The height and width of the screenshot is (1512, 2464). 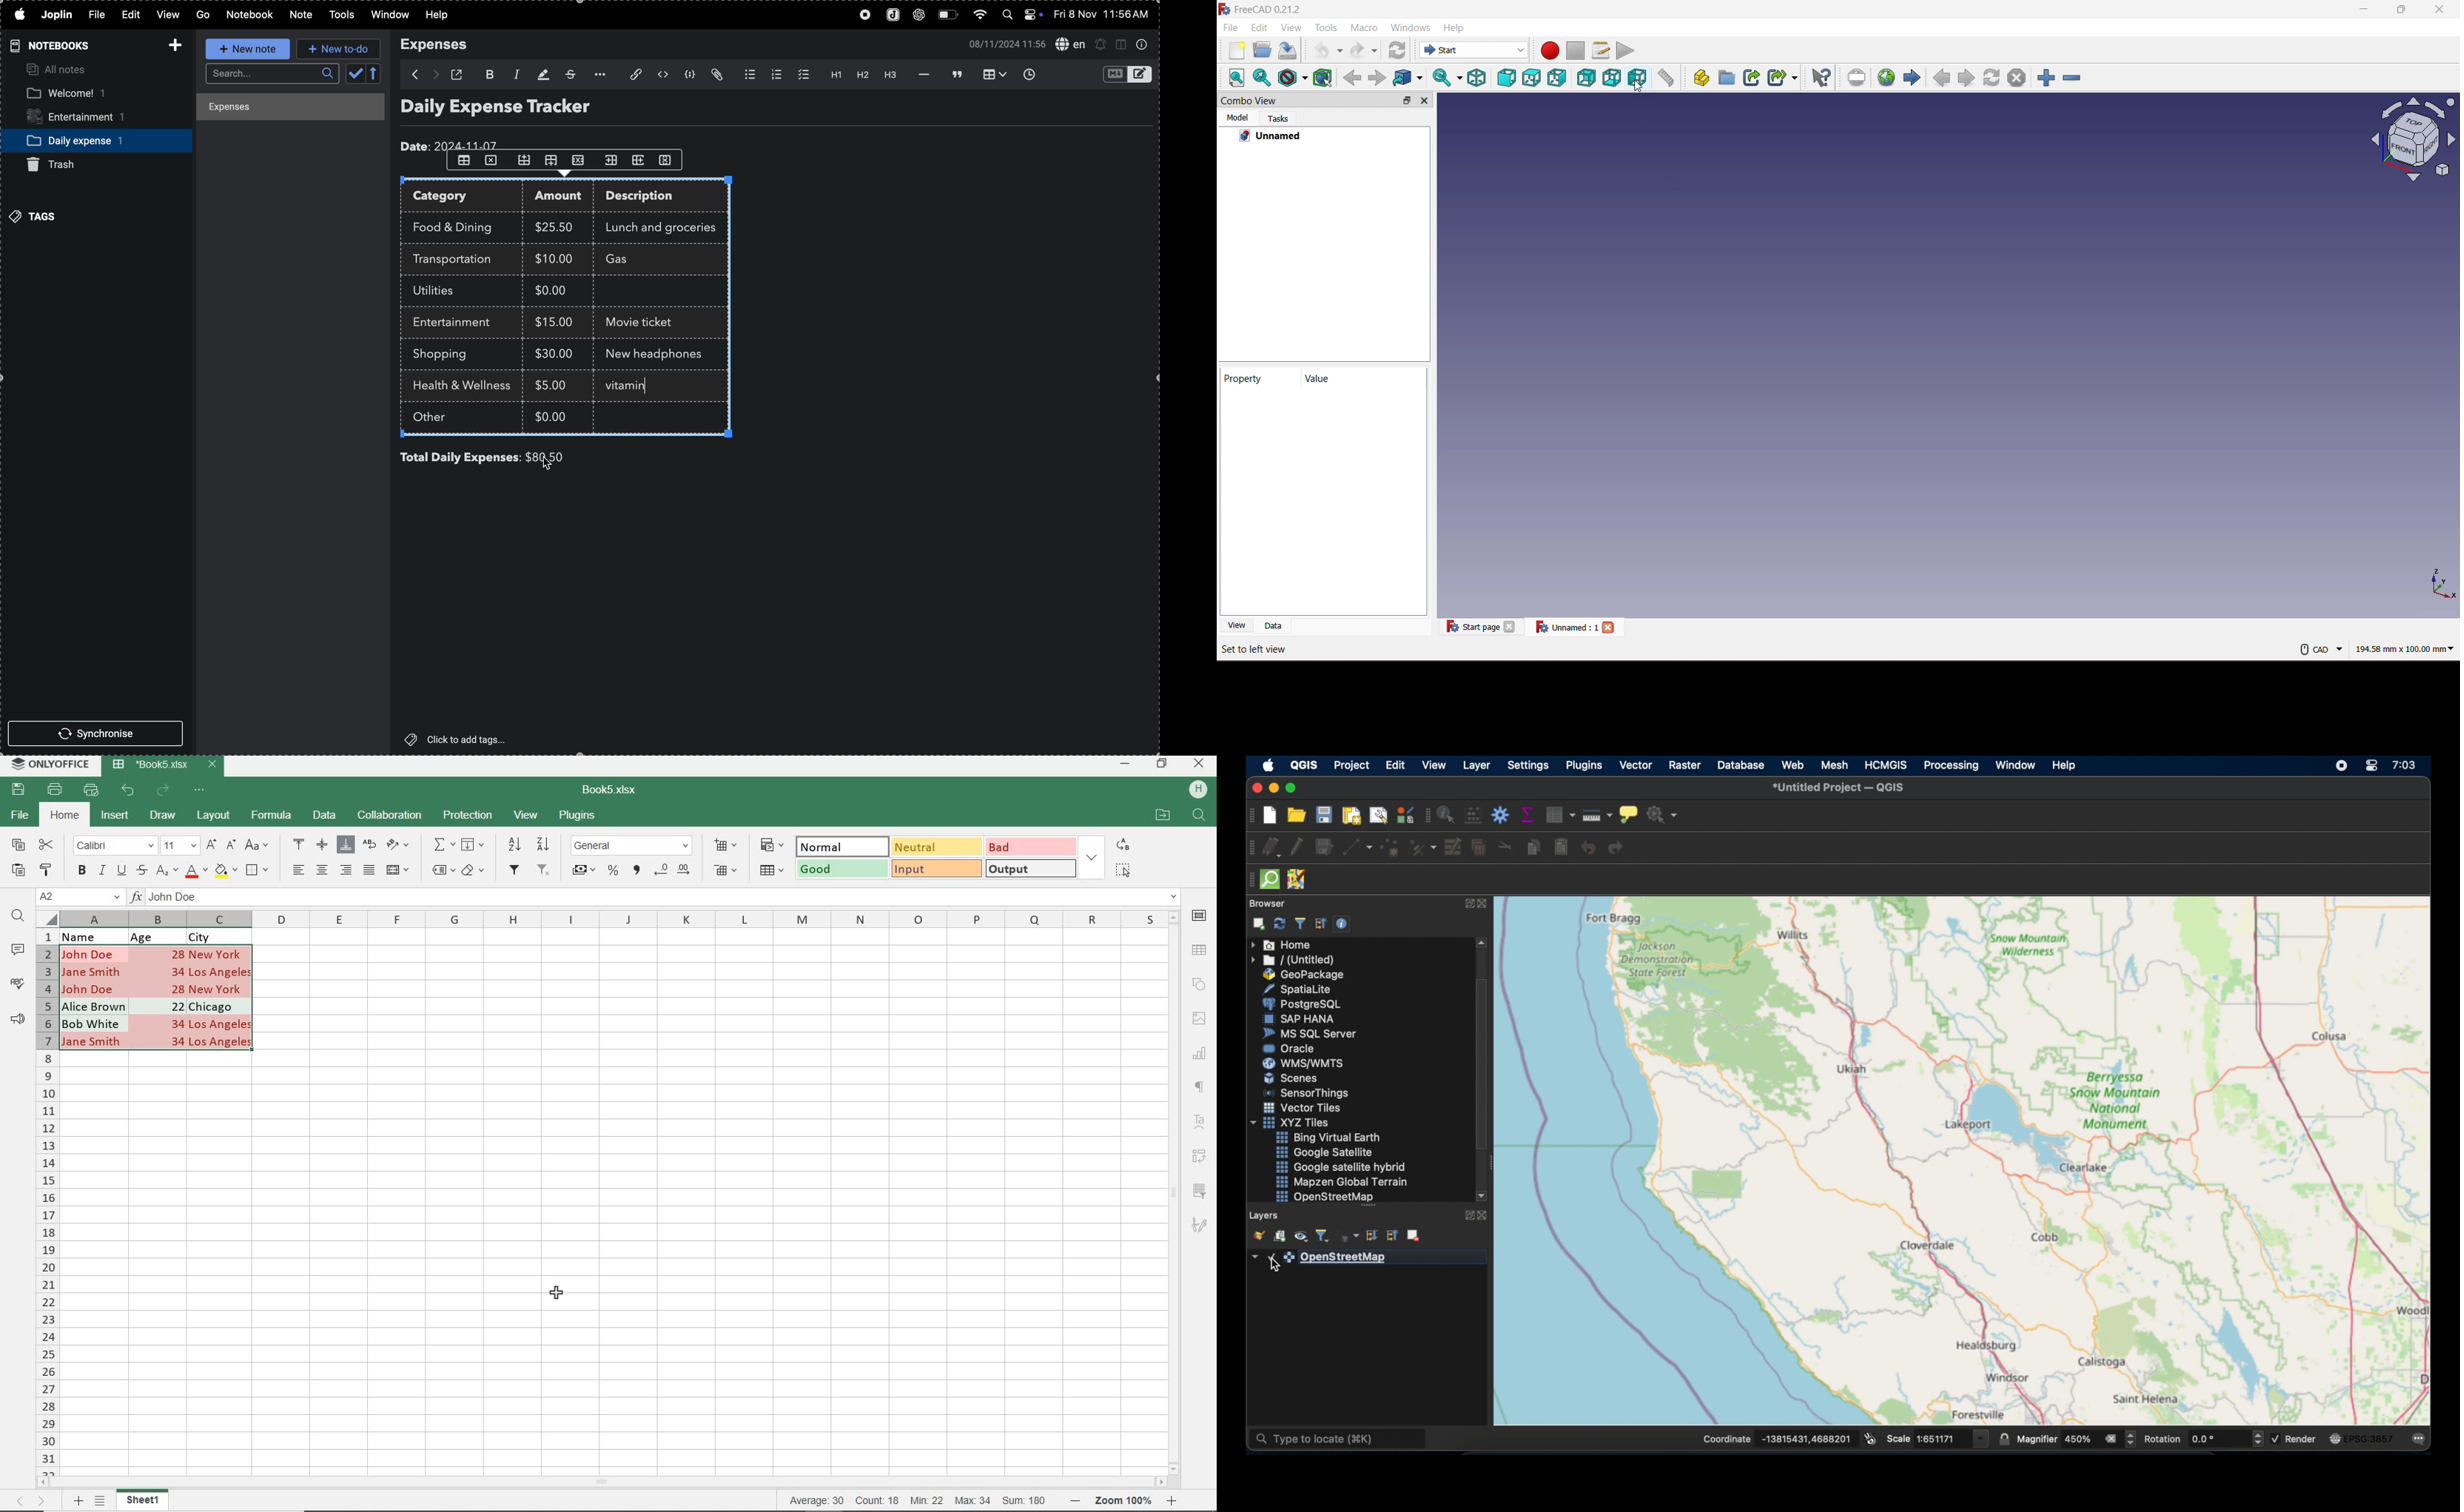 What do you see at coordinates (1309, 1033) in the screenshot?
I see `ms sql server` at bounding box center [1309, 1033].